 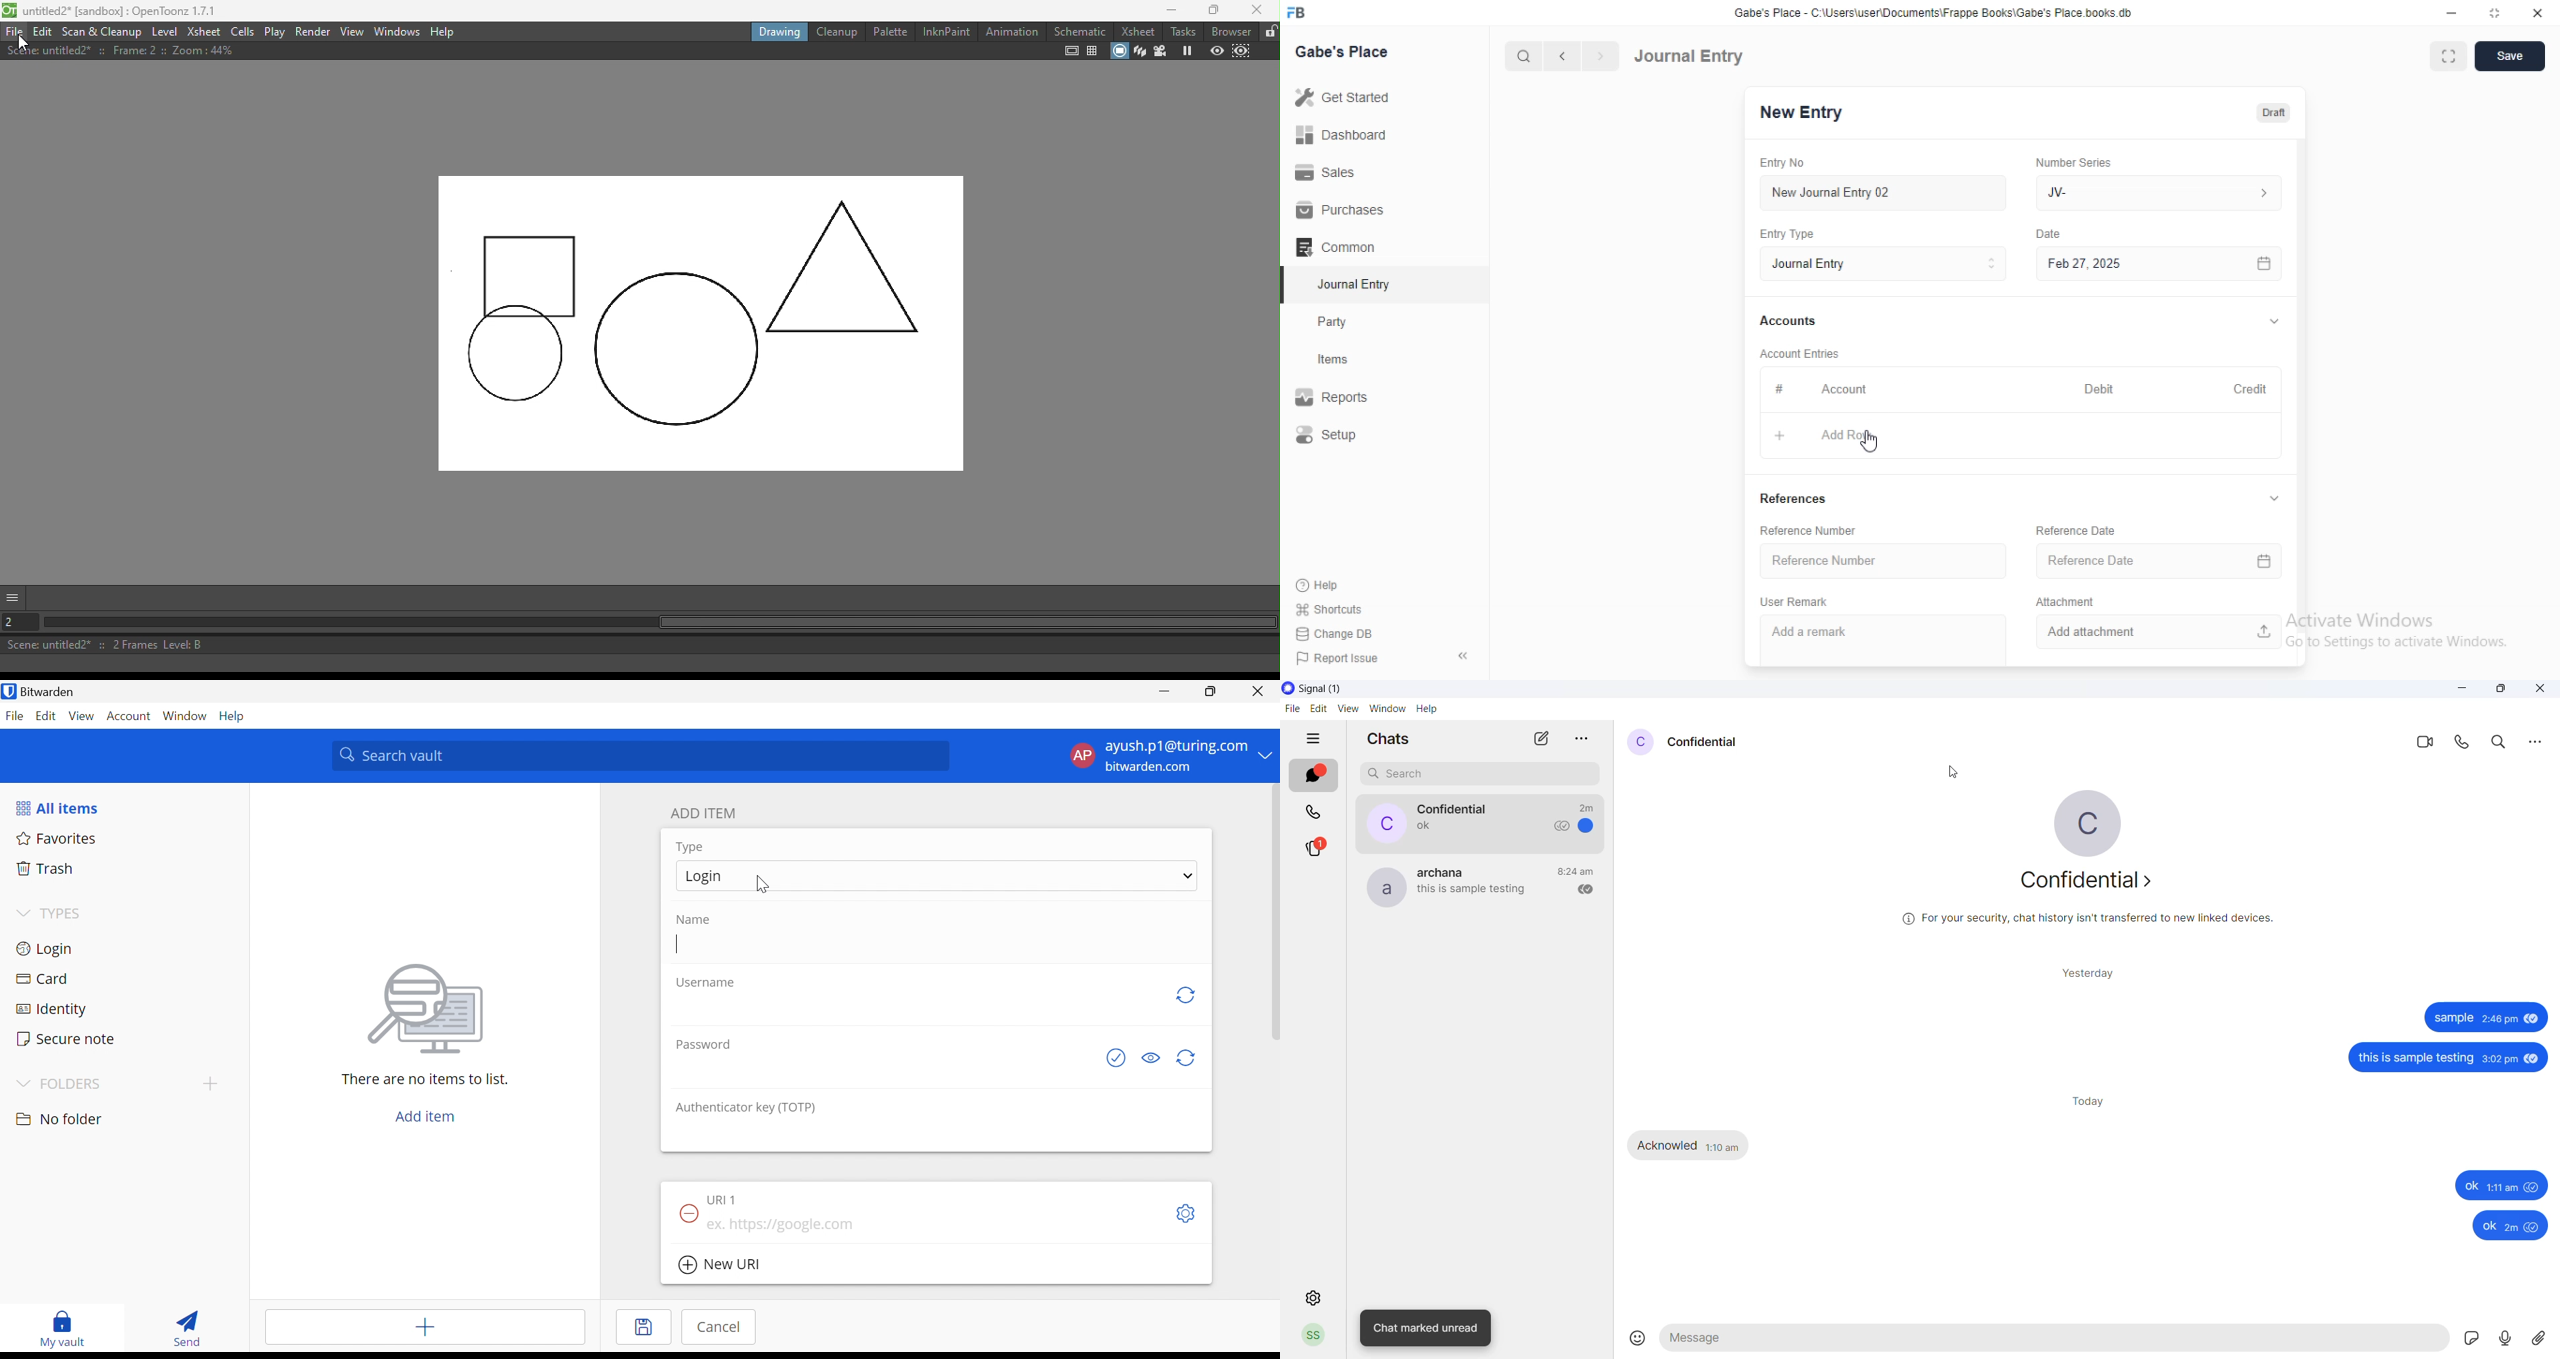 I want to click on Favourites, so click(x=58, y=840).